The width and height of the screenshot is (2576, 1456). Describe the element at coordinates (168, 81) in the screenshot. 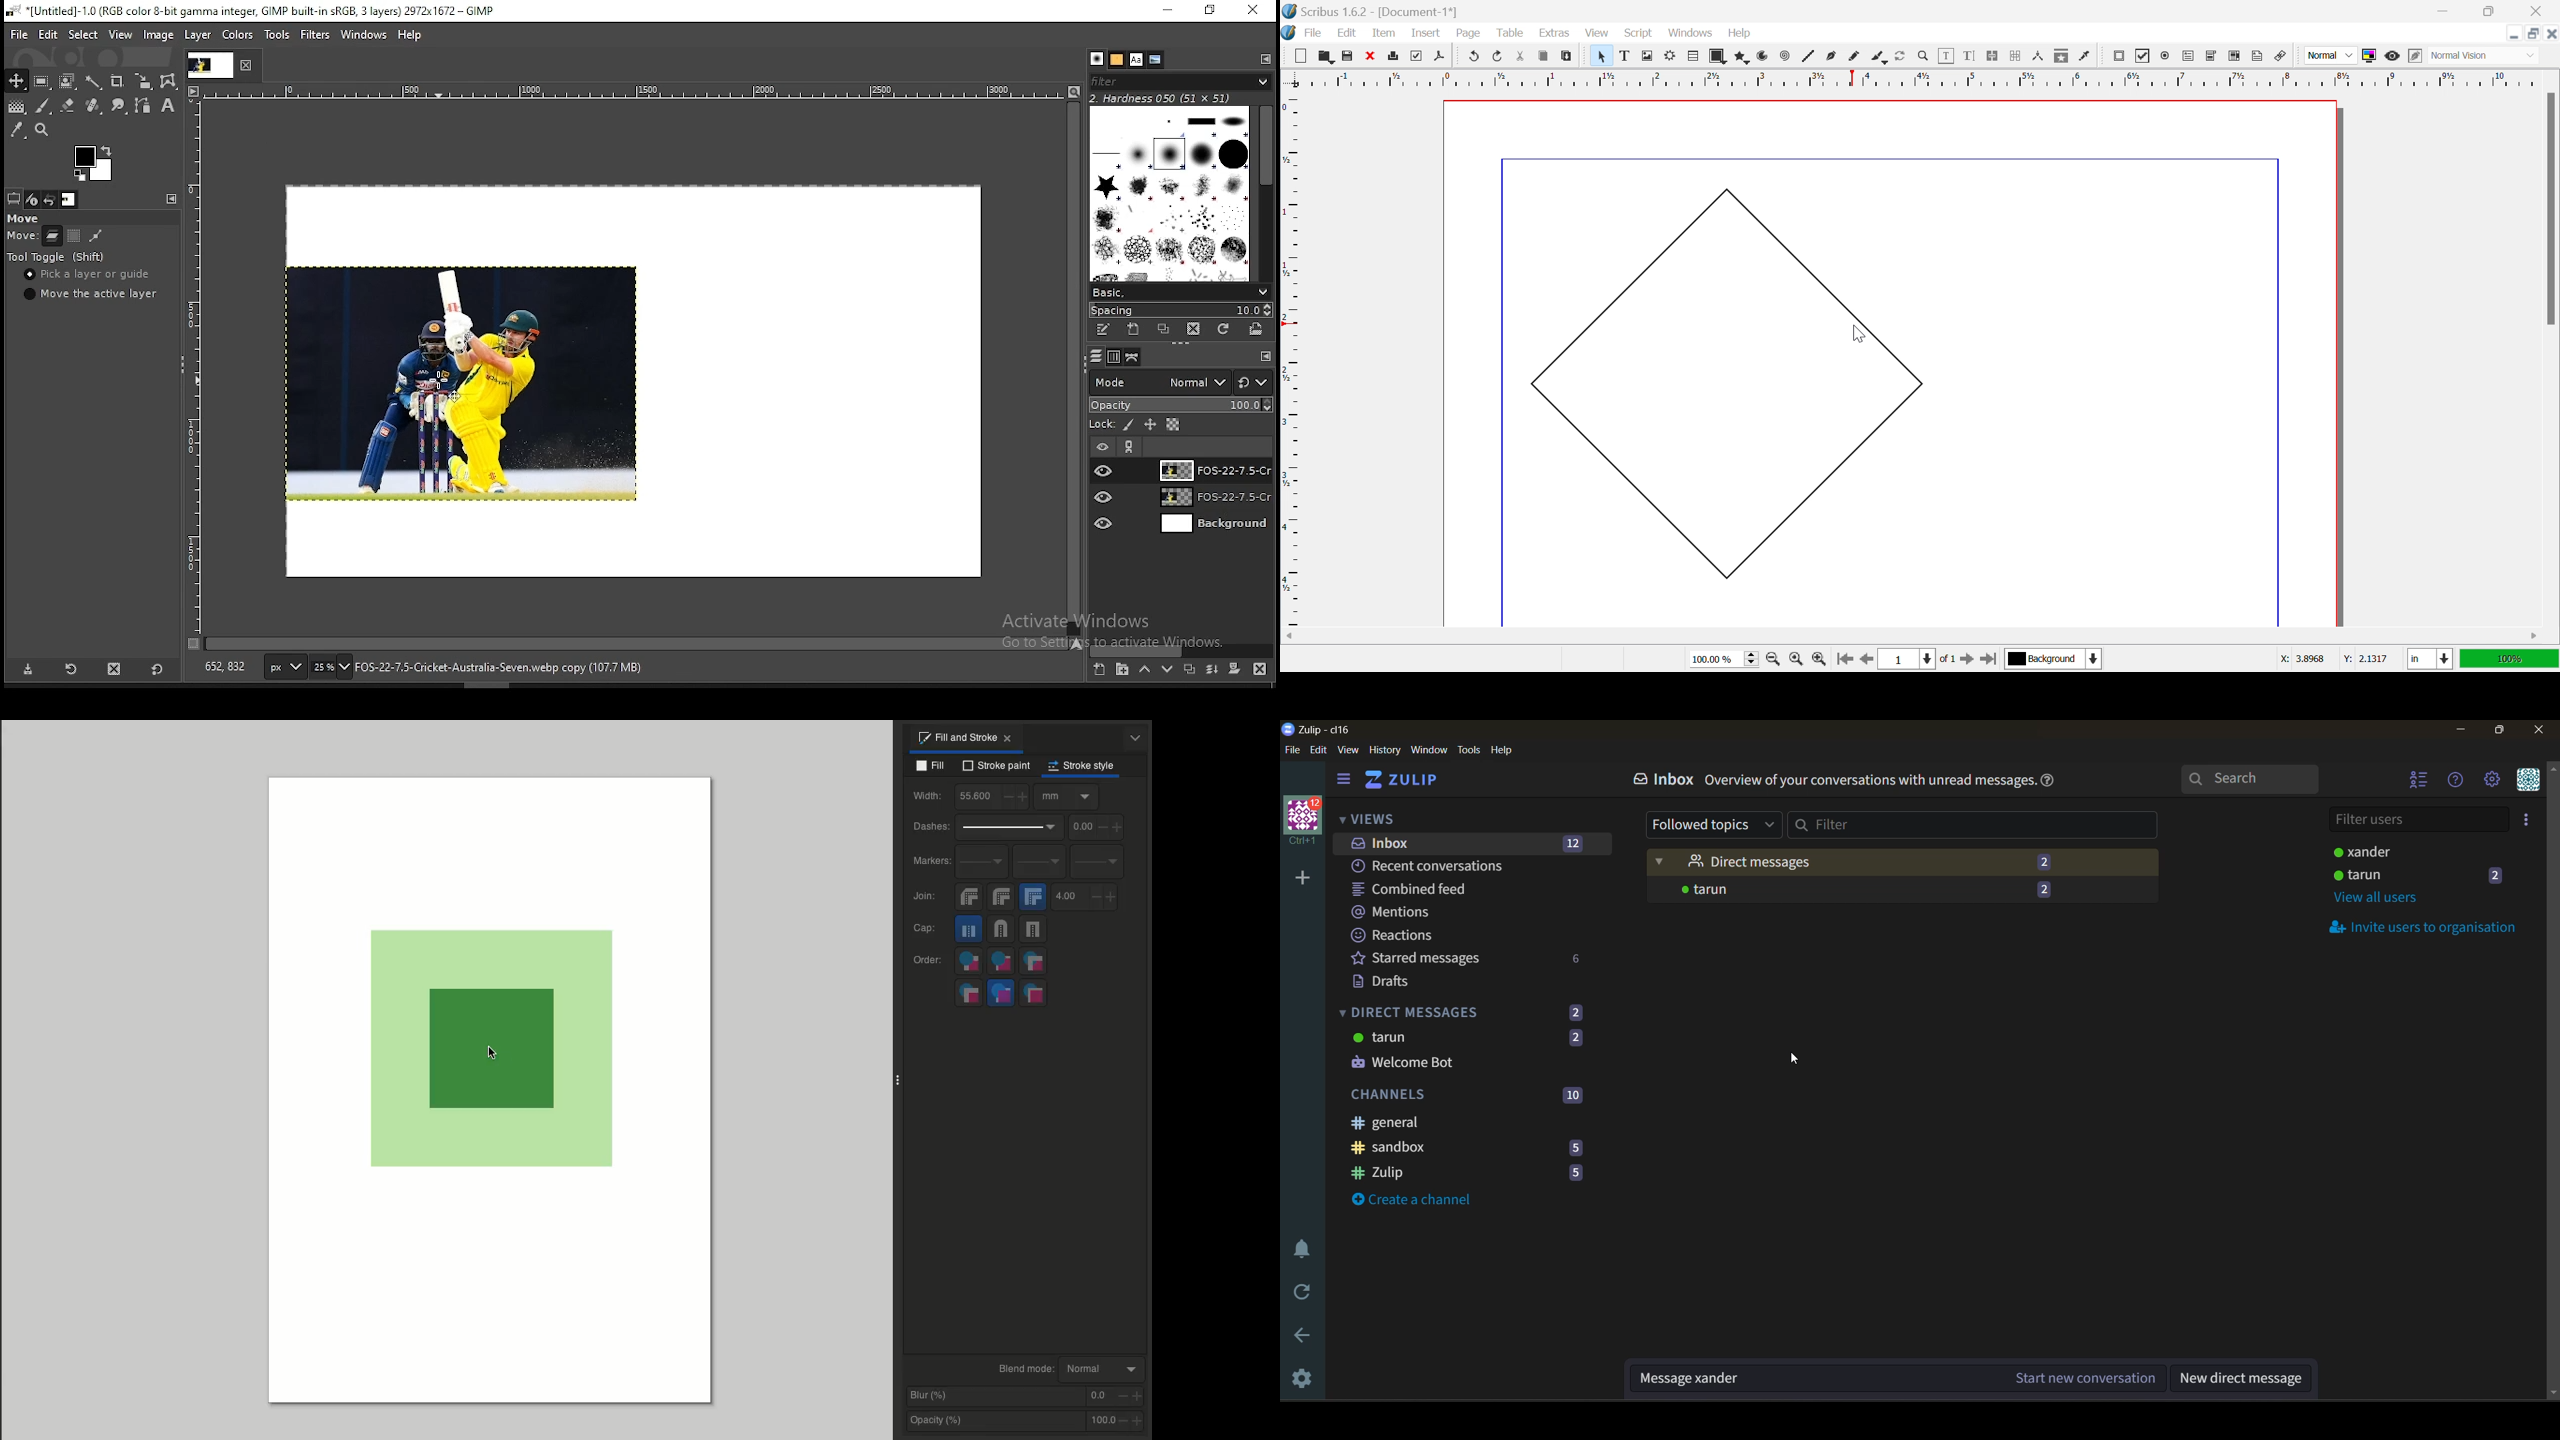

I see `wrap transform` at that location.